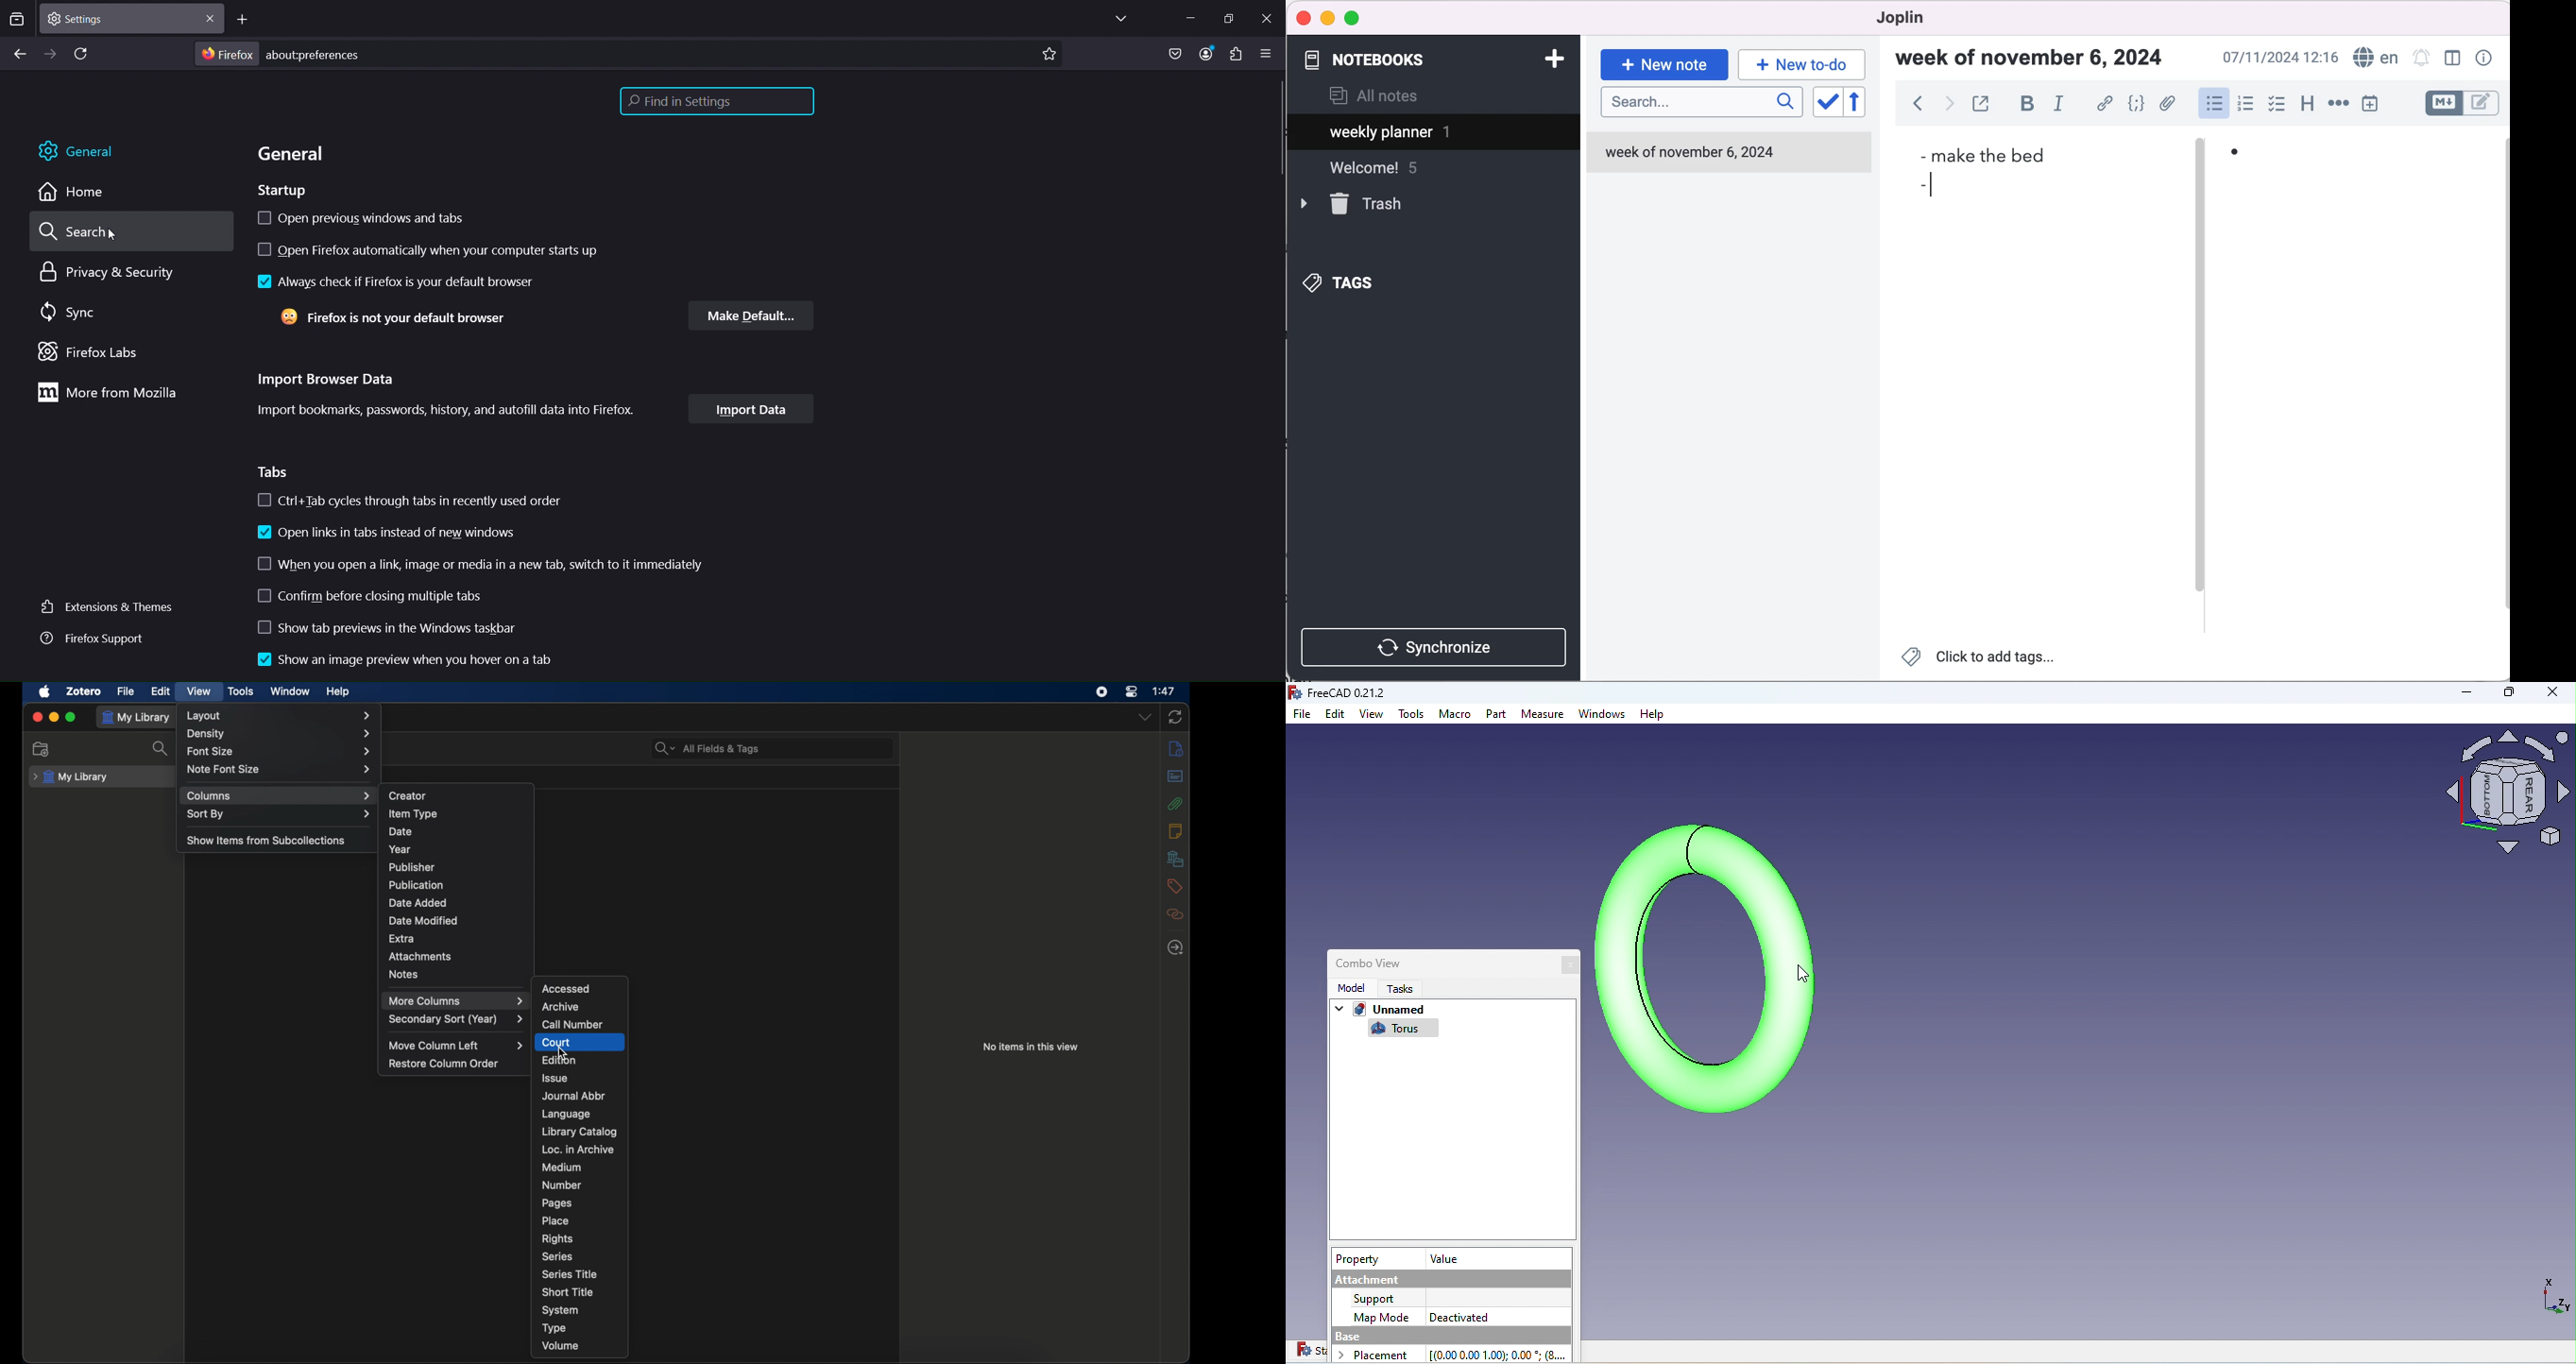  Describe the element at coordinates (2463, 105) in the screenshot. I see `toggle editors` at that location.